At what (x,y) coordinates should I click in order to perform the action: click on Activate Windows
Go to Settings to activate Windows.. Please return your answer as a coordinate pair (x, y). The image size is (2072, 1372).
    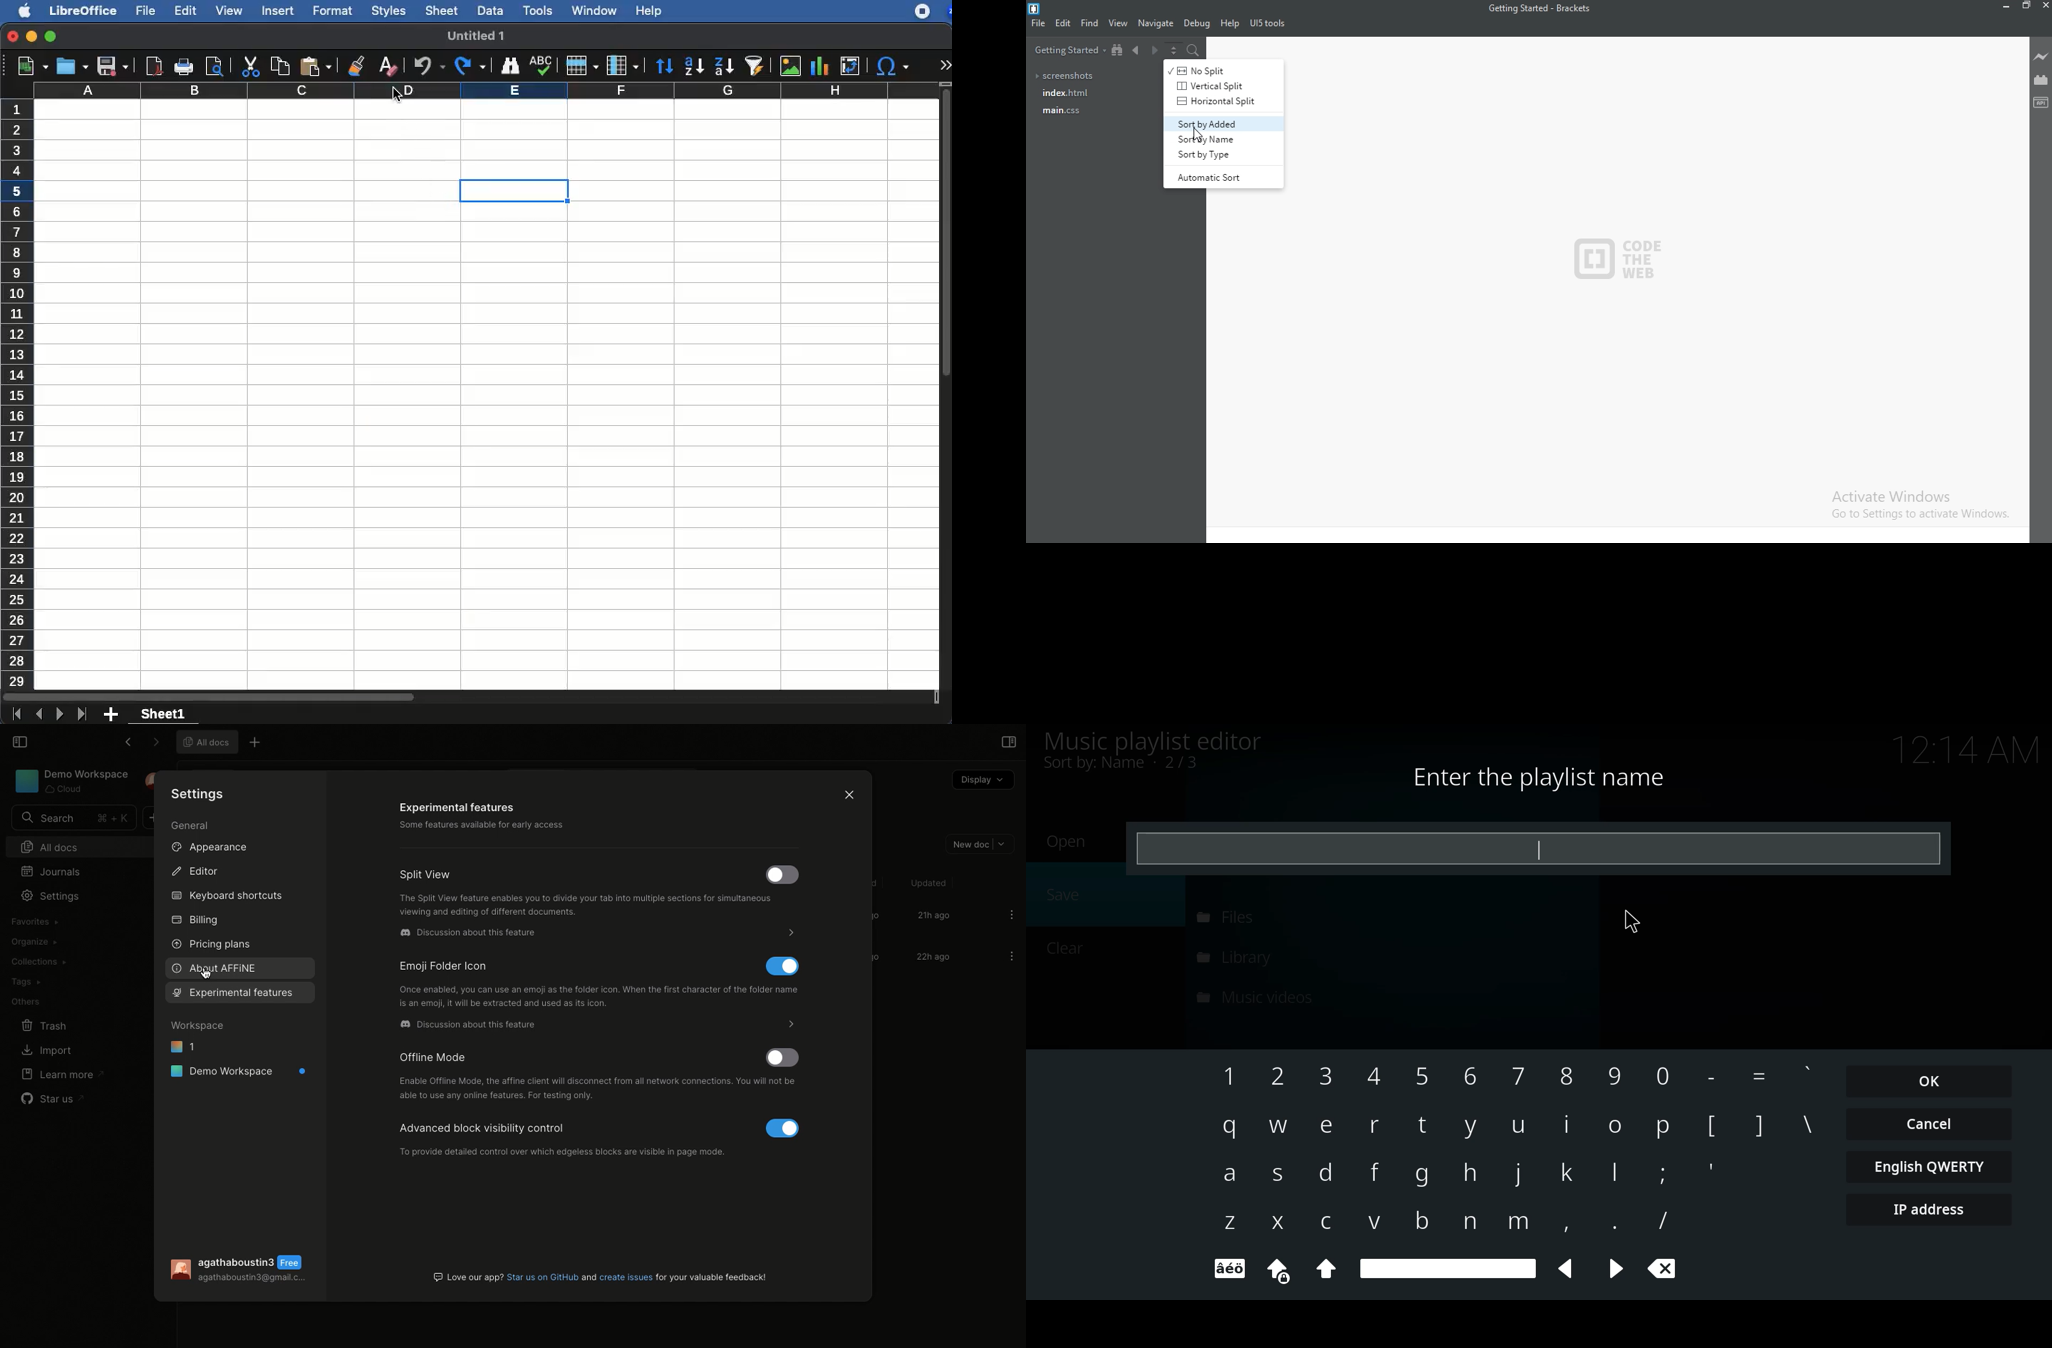
    Looking at the image, I should click on (1917, 505).